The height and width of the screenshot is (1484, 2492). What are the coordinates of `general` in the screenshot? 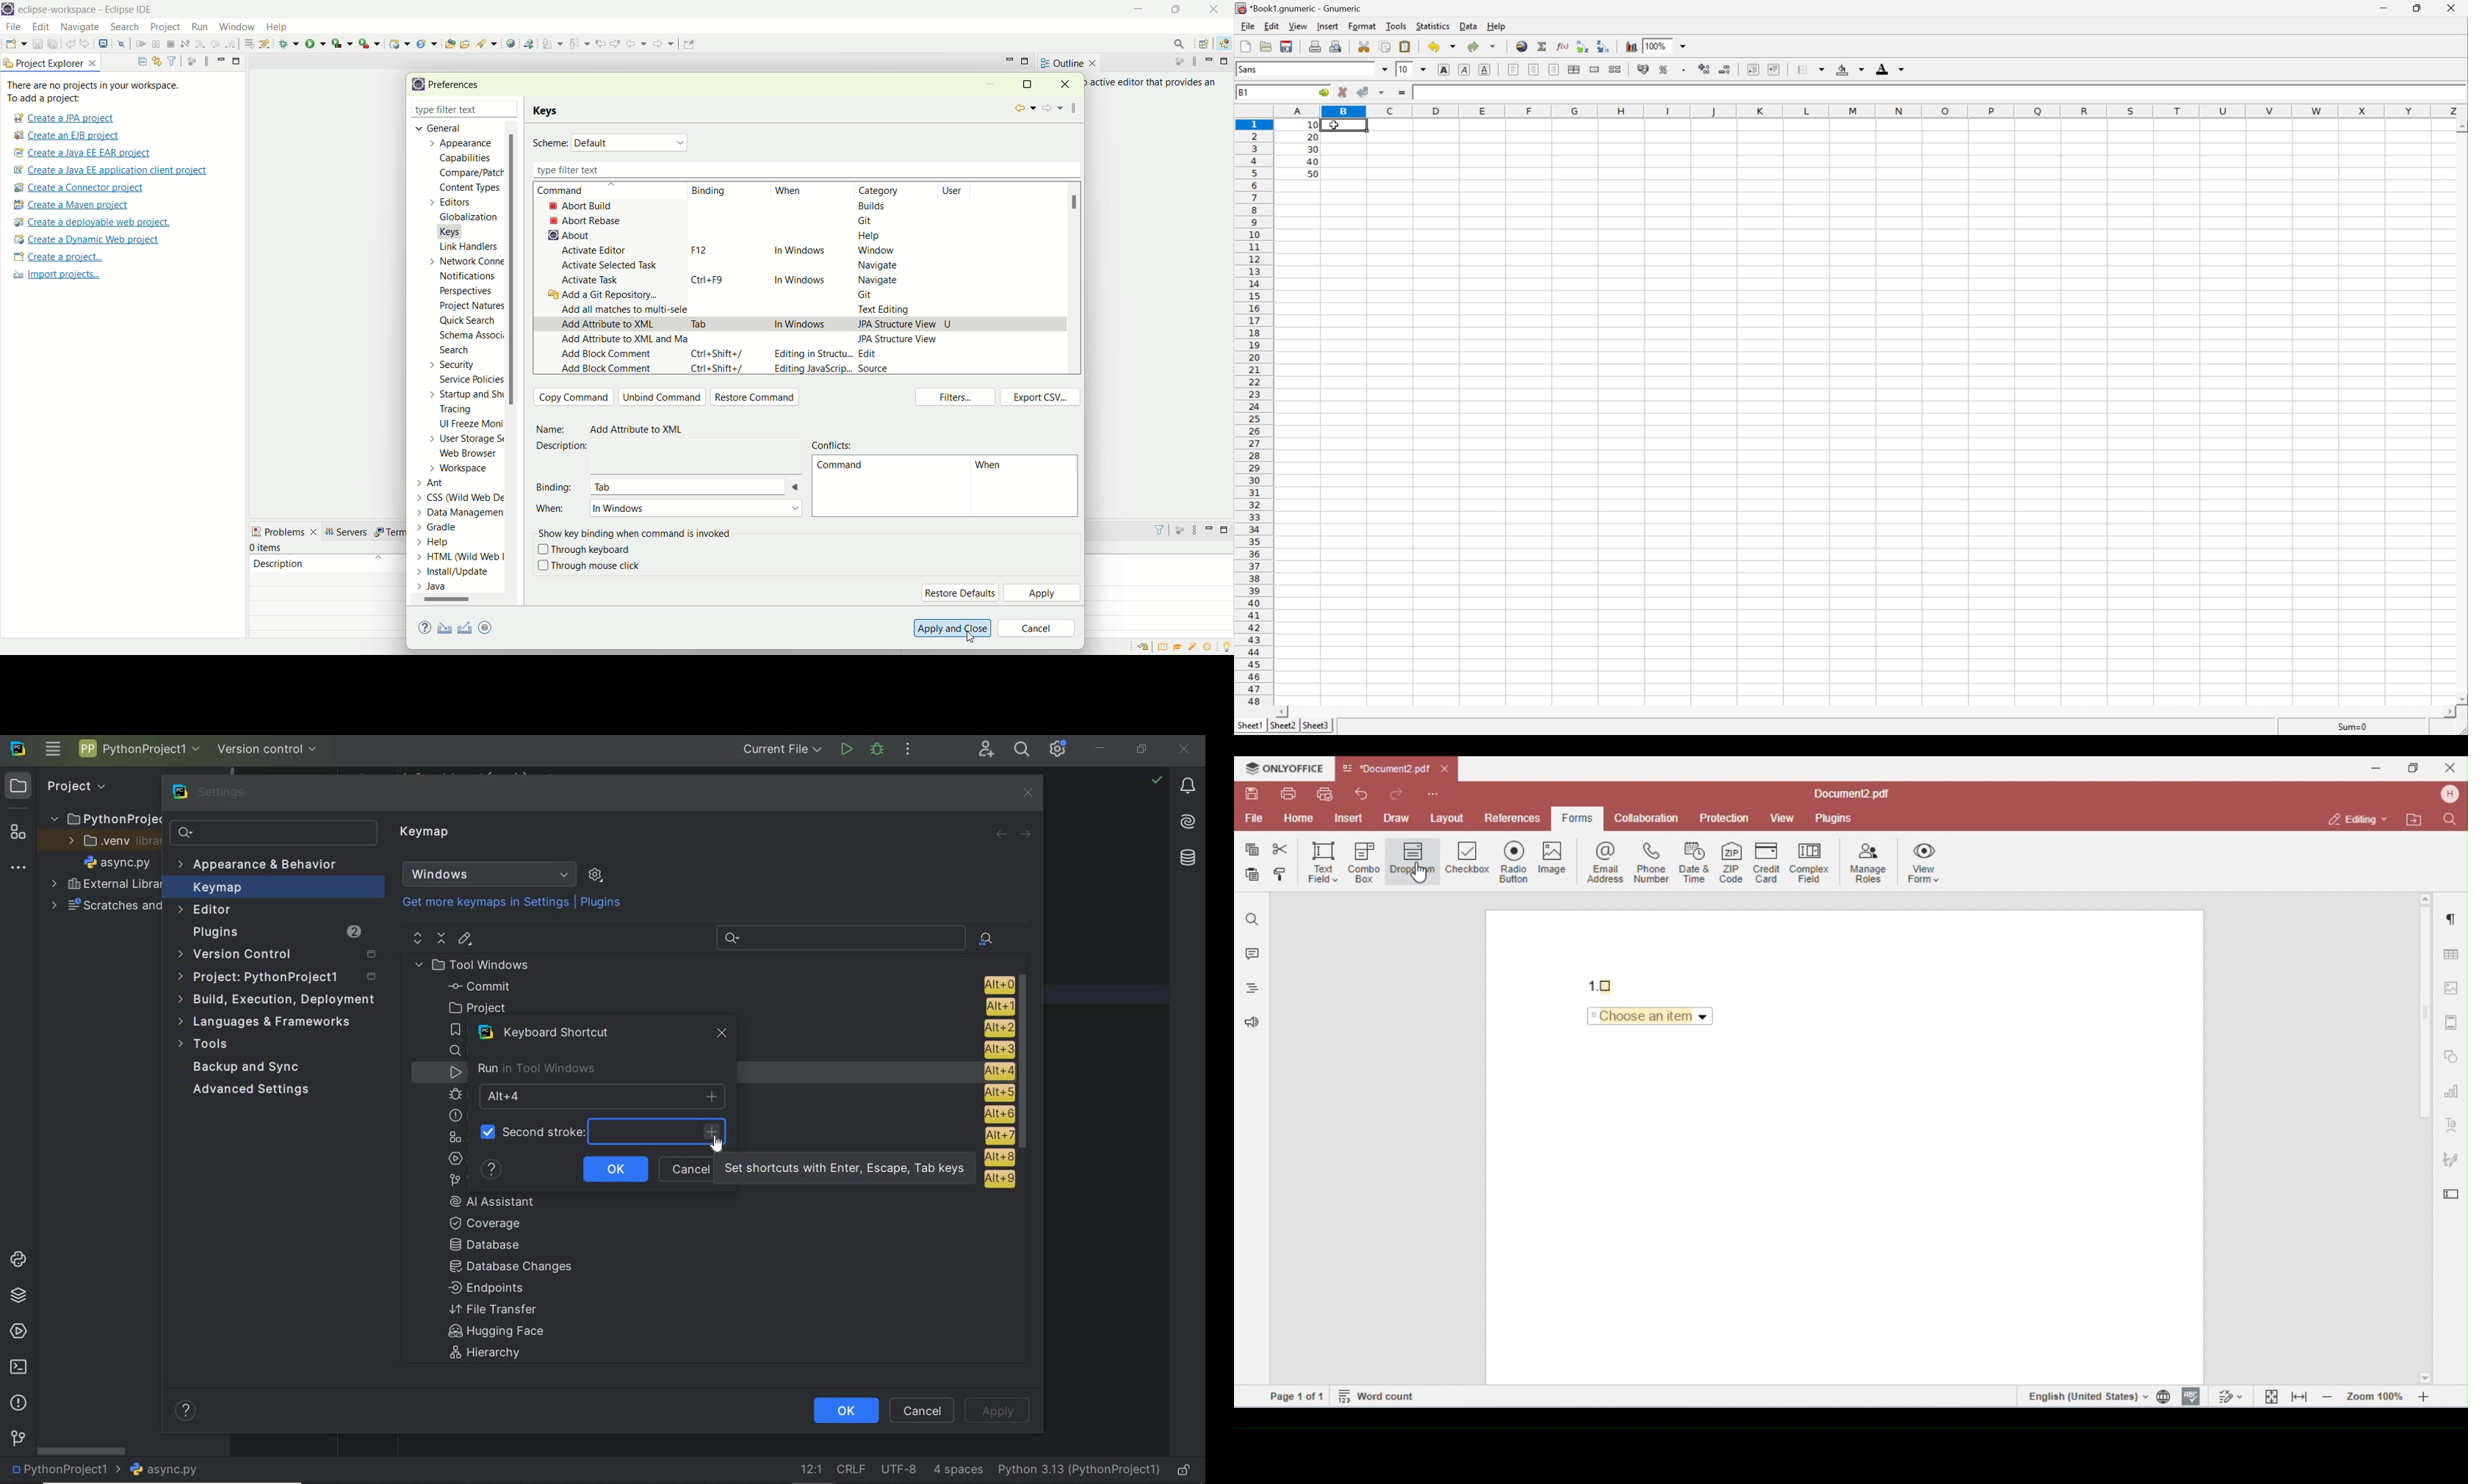 It's located at (434, 127).